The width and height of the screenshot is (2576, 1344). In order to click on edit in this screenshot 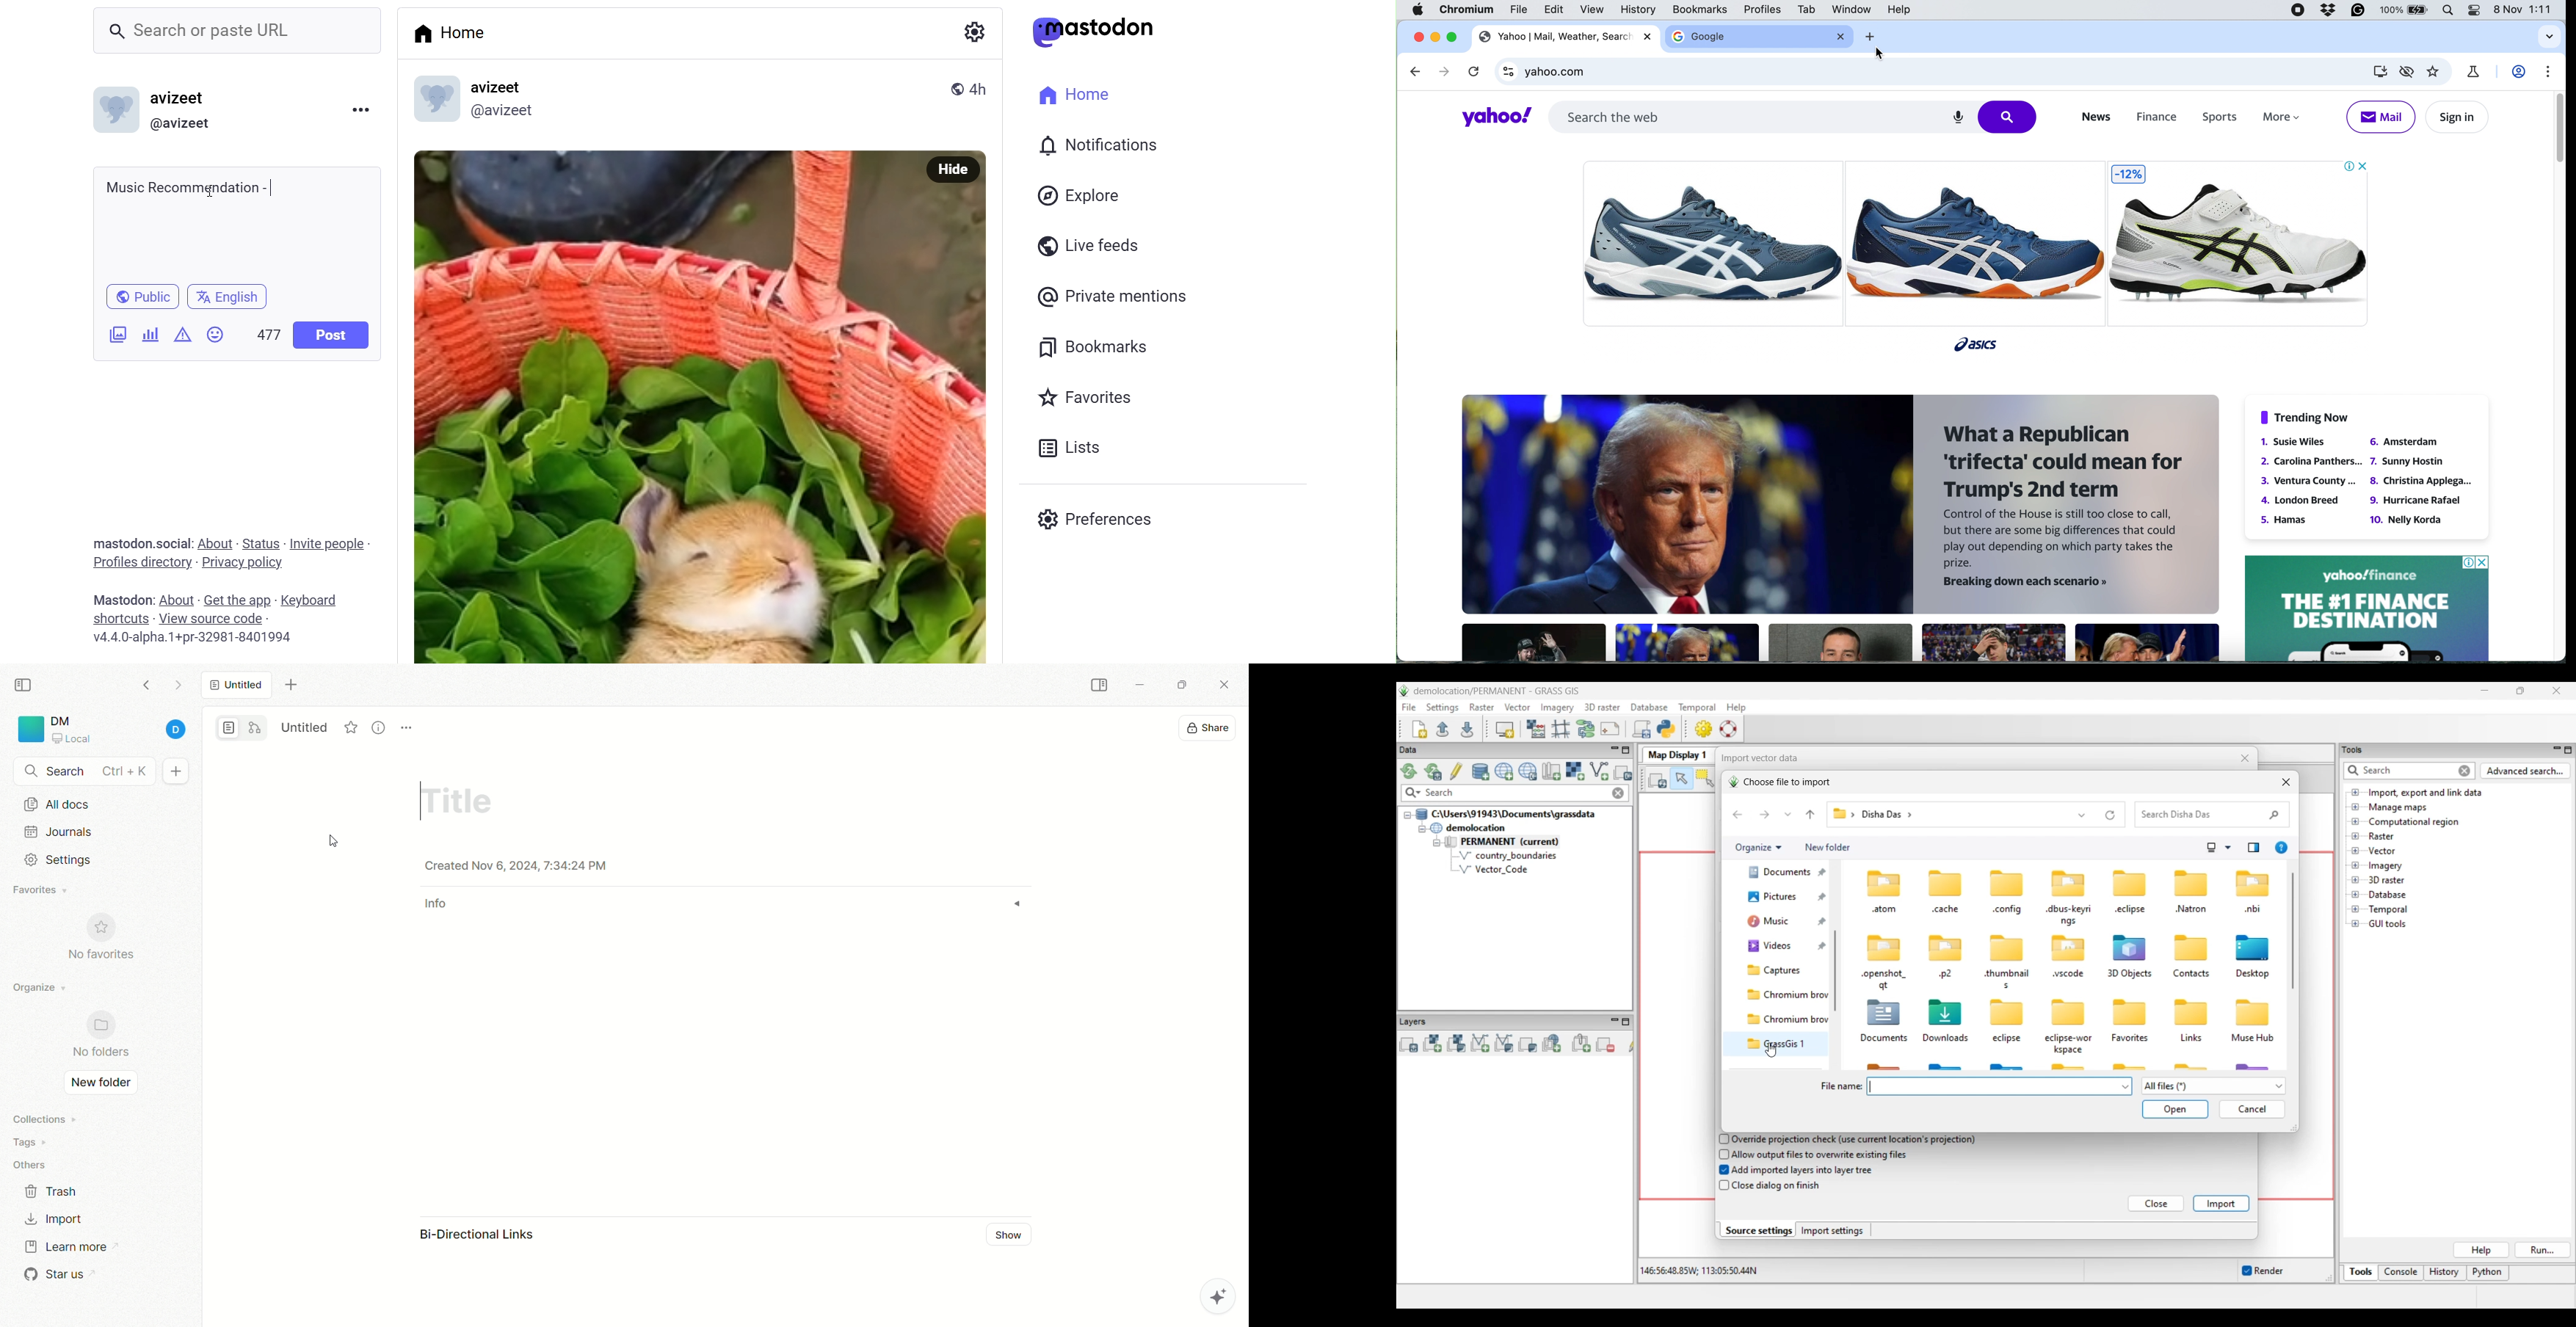, I will do `click(1555, 10)`.